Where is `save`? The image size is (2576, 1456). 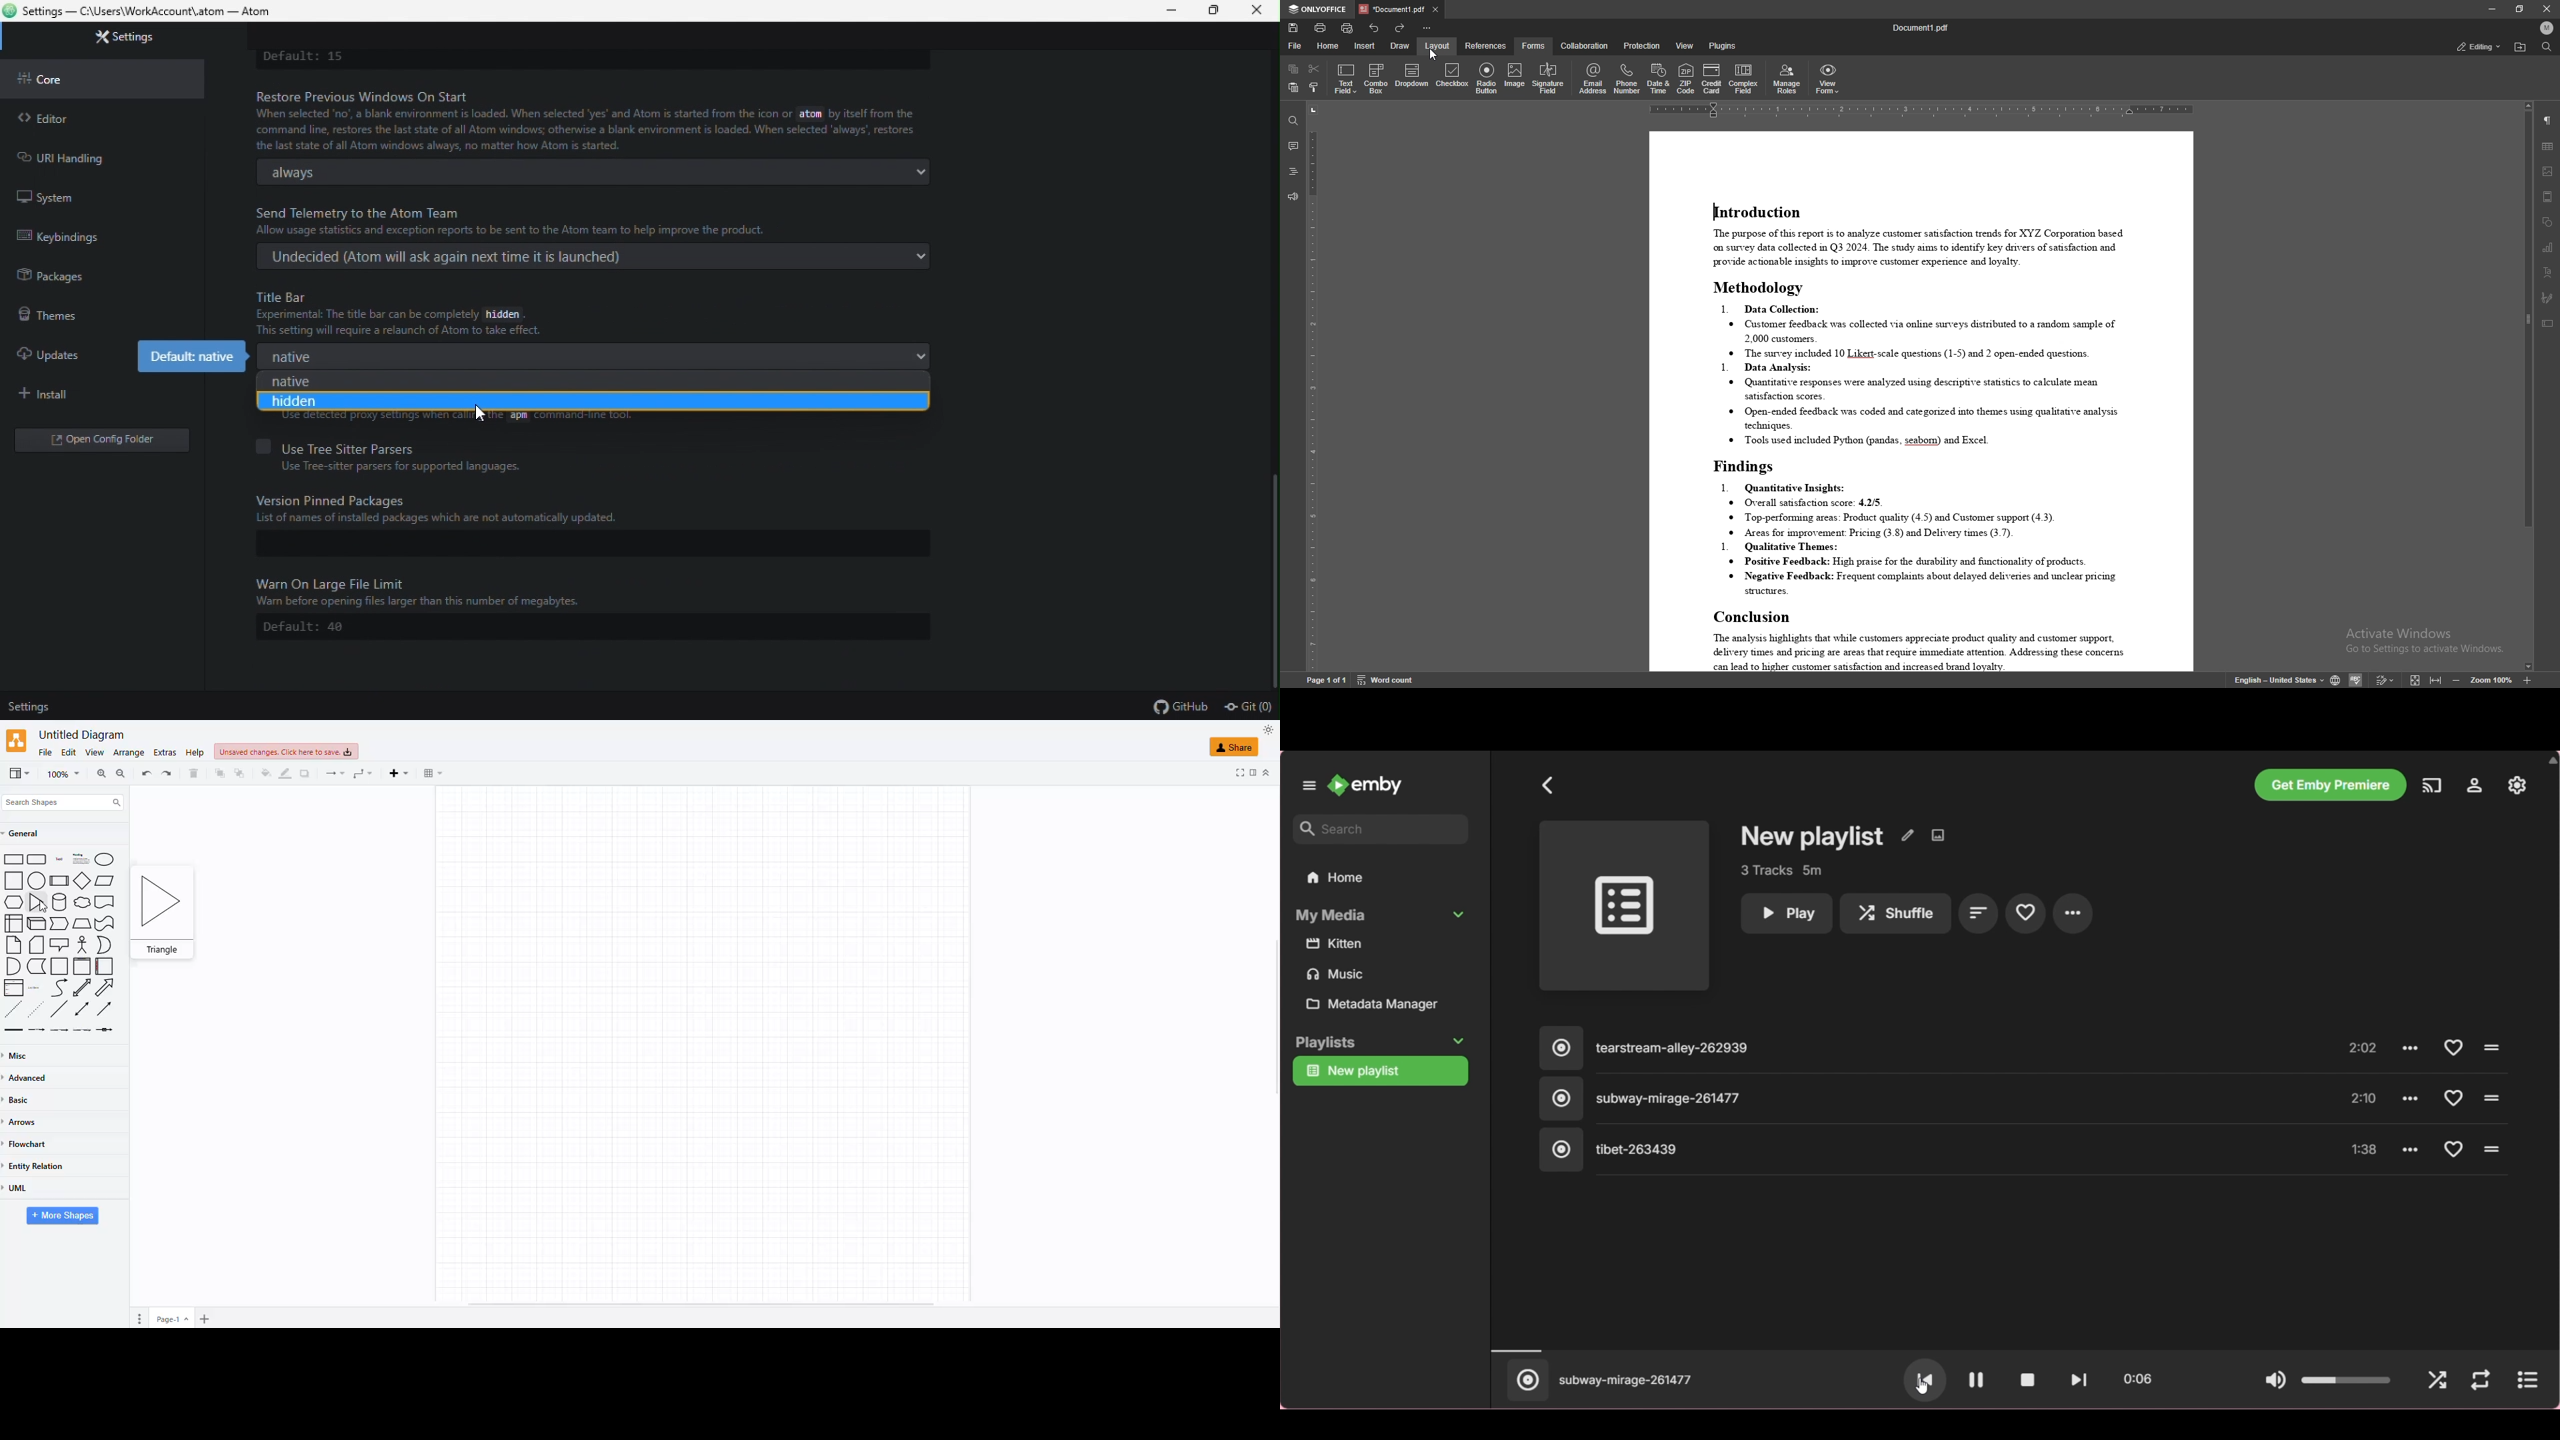
save is located at coordinates (1293, 28).